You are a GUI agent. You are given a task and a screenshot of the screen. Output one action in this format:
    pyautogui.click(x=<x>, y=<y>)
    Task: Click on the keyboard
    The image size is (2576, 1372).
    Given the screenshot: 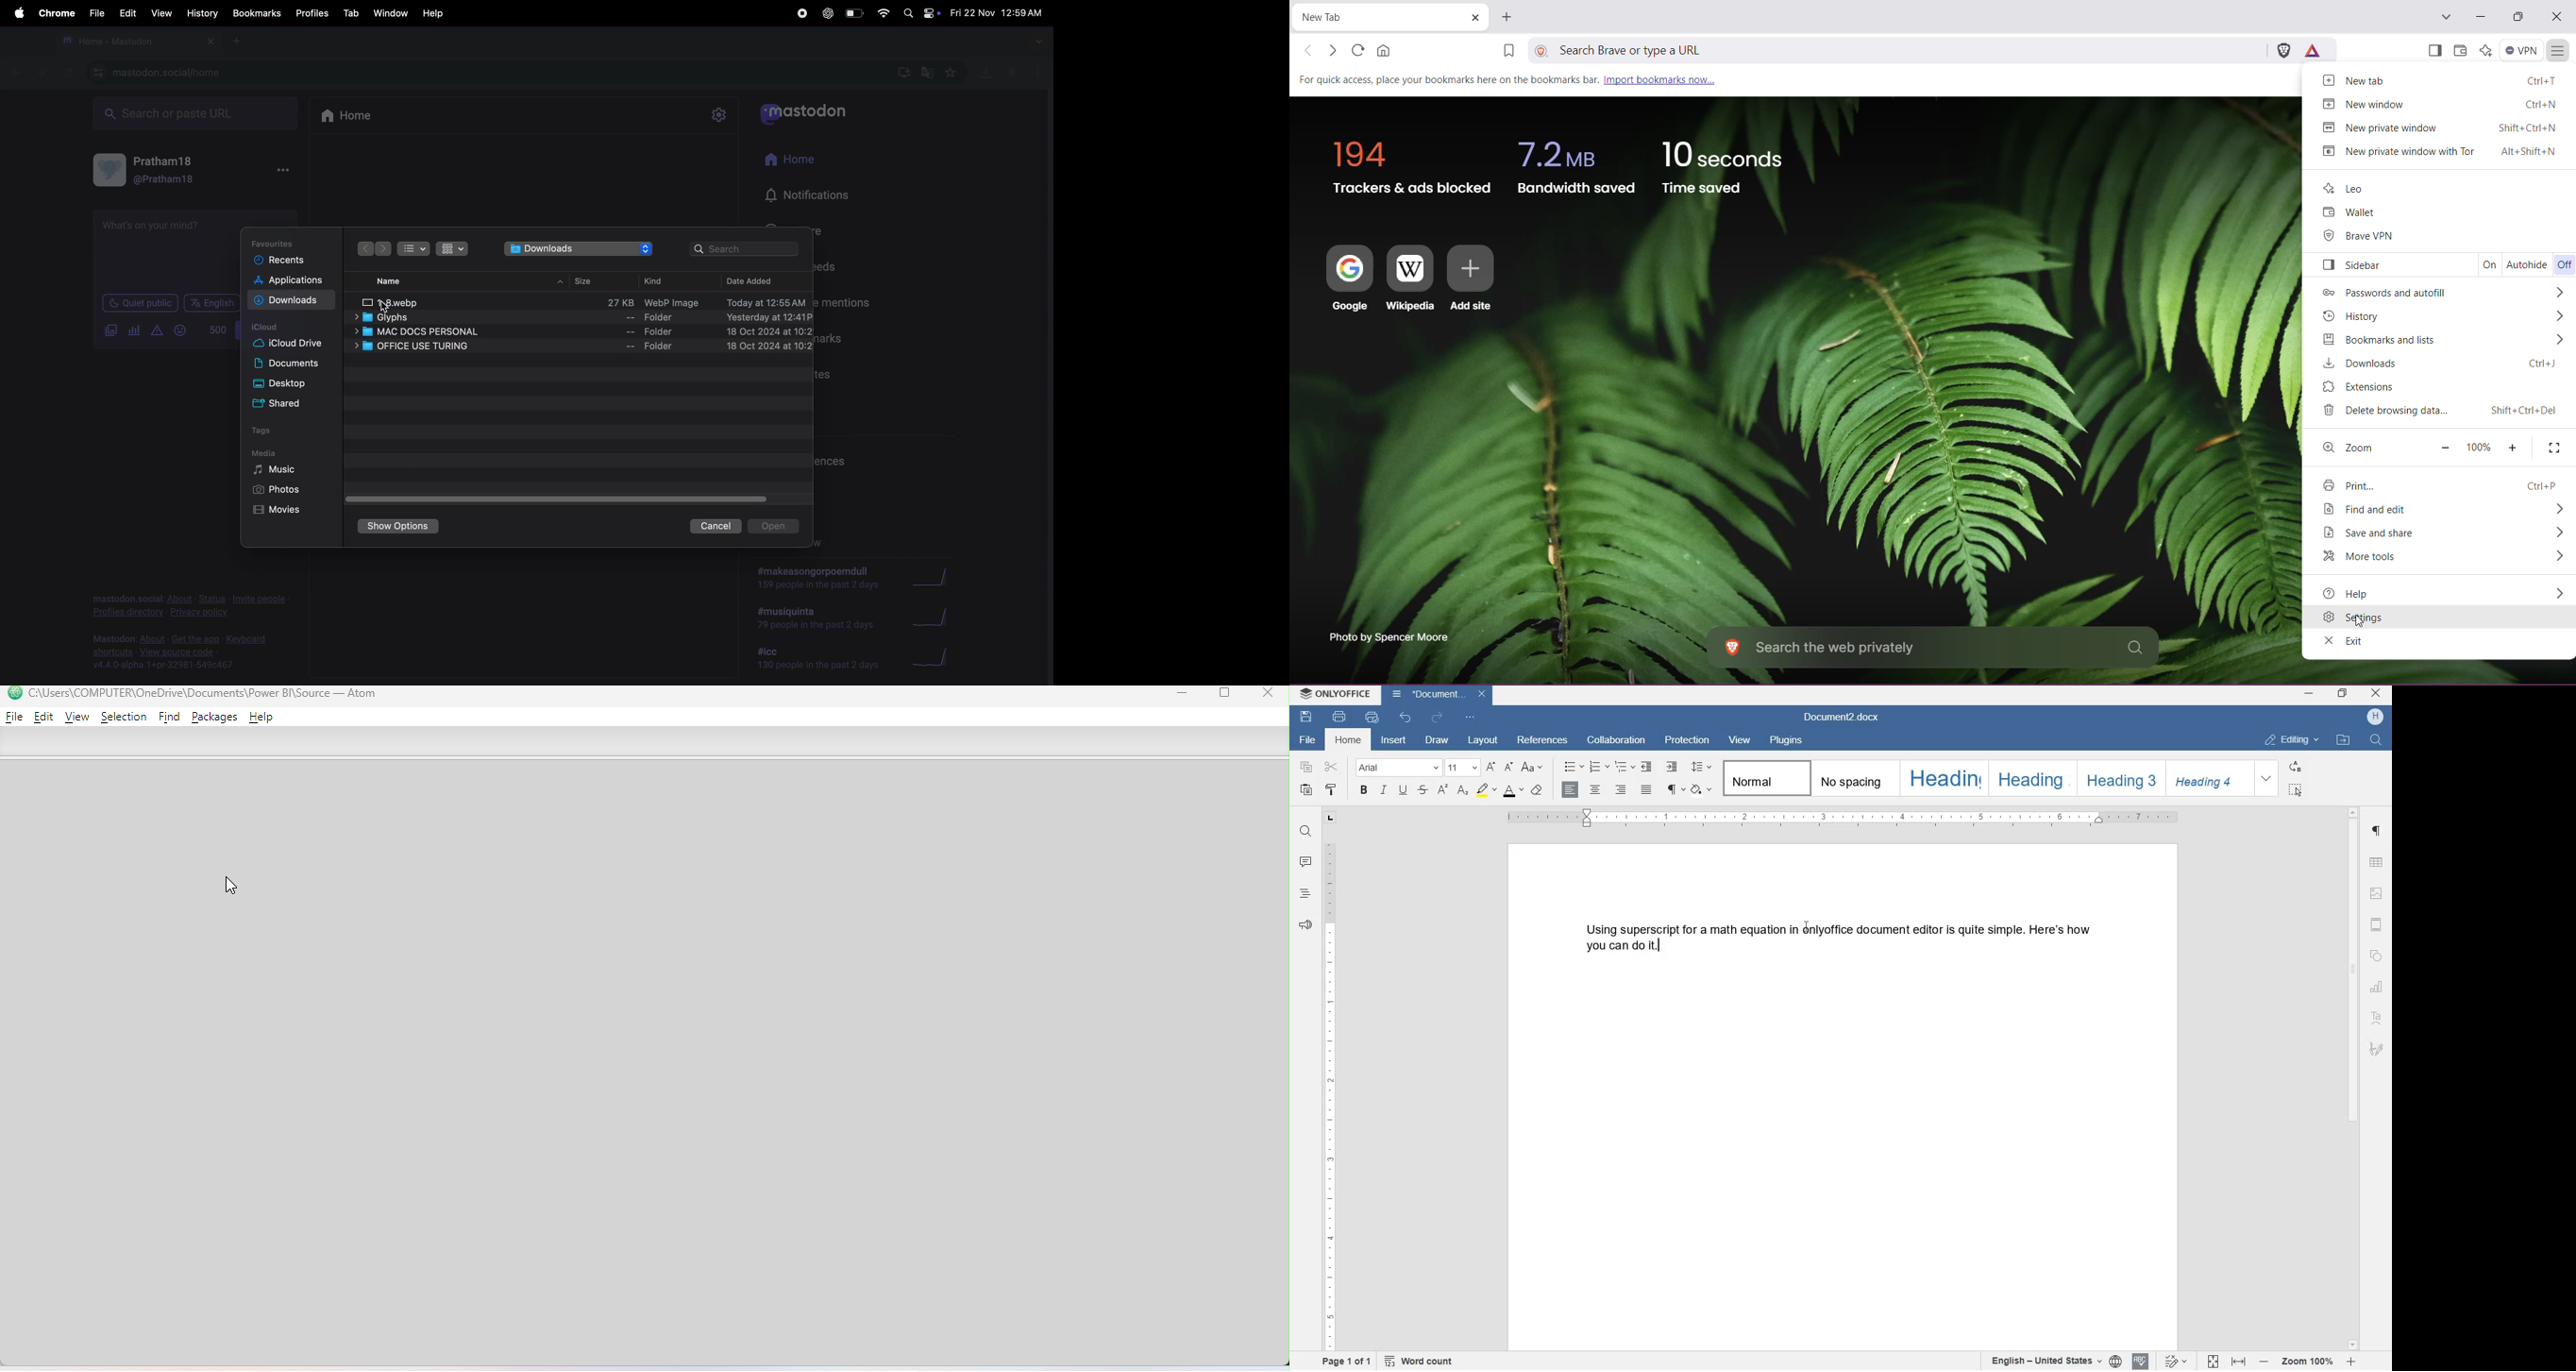 What is the action you would take?
    pyautogui.click(x=249, y=640)
    